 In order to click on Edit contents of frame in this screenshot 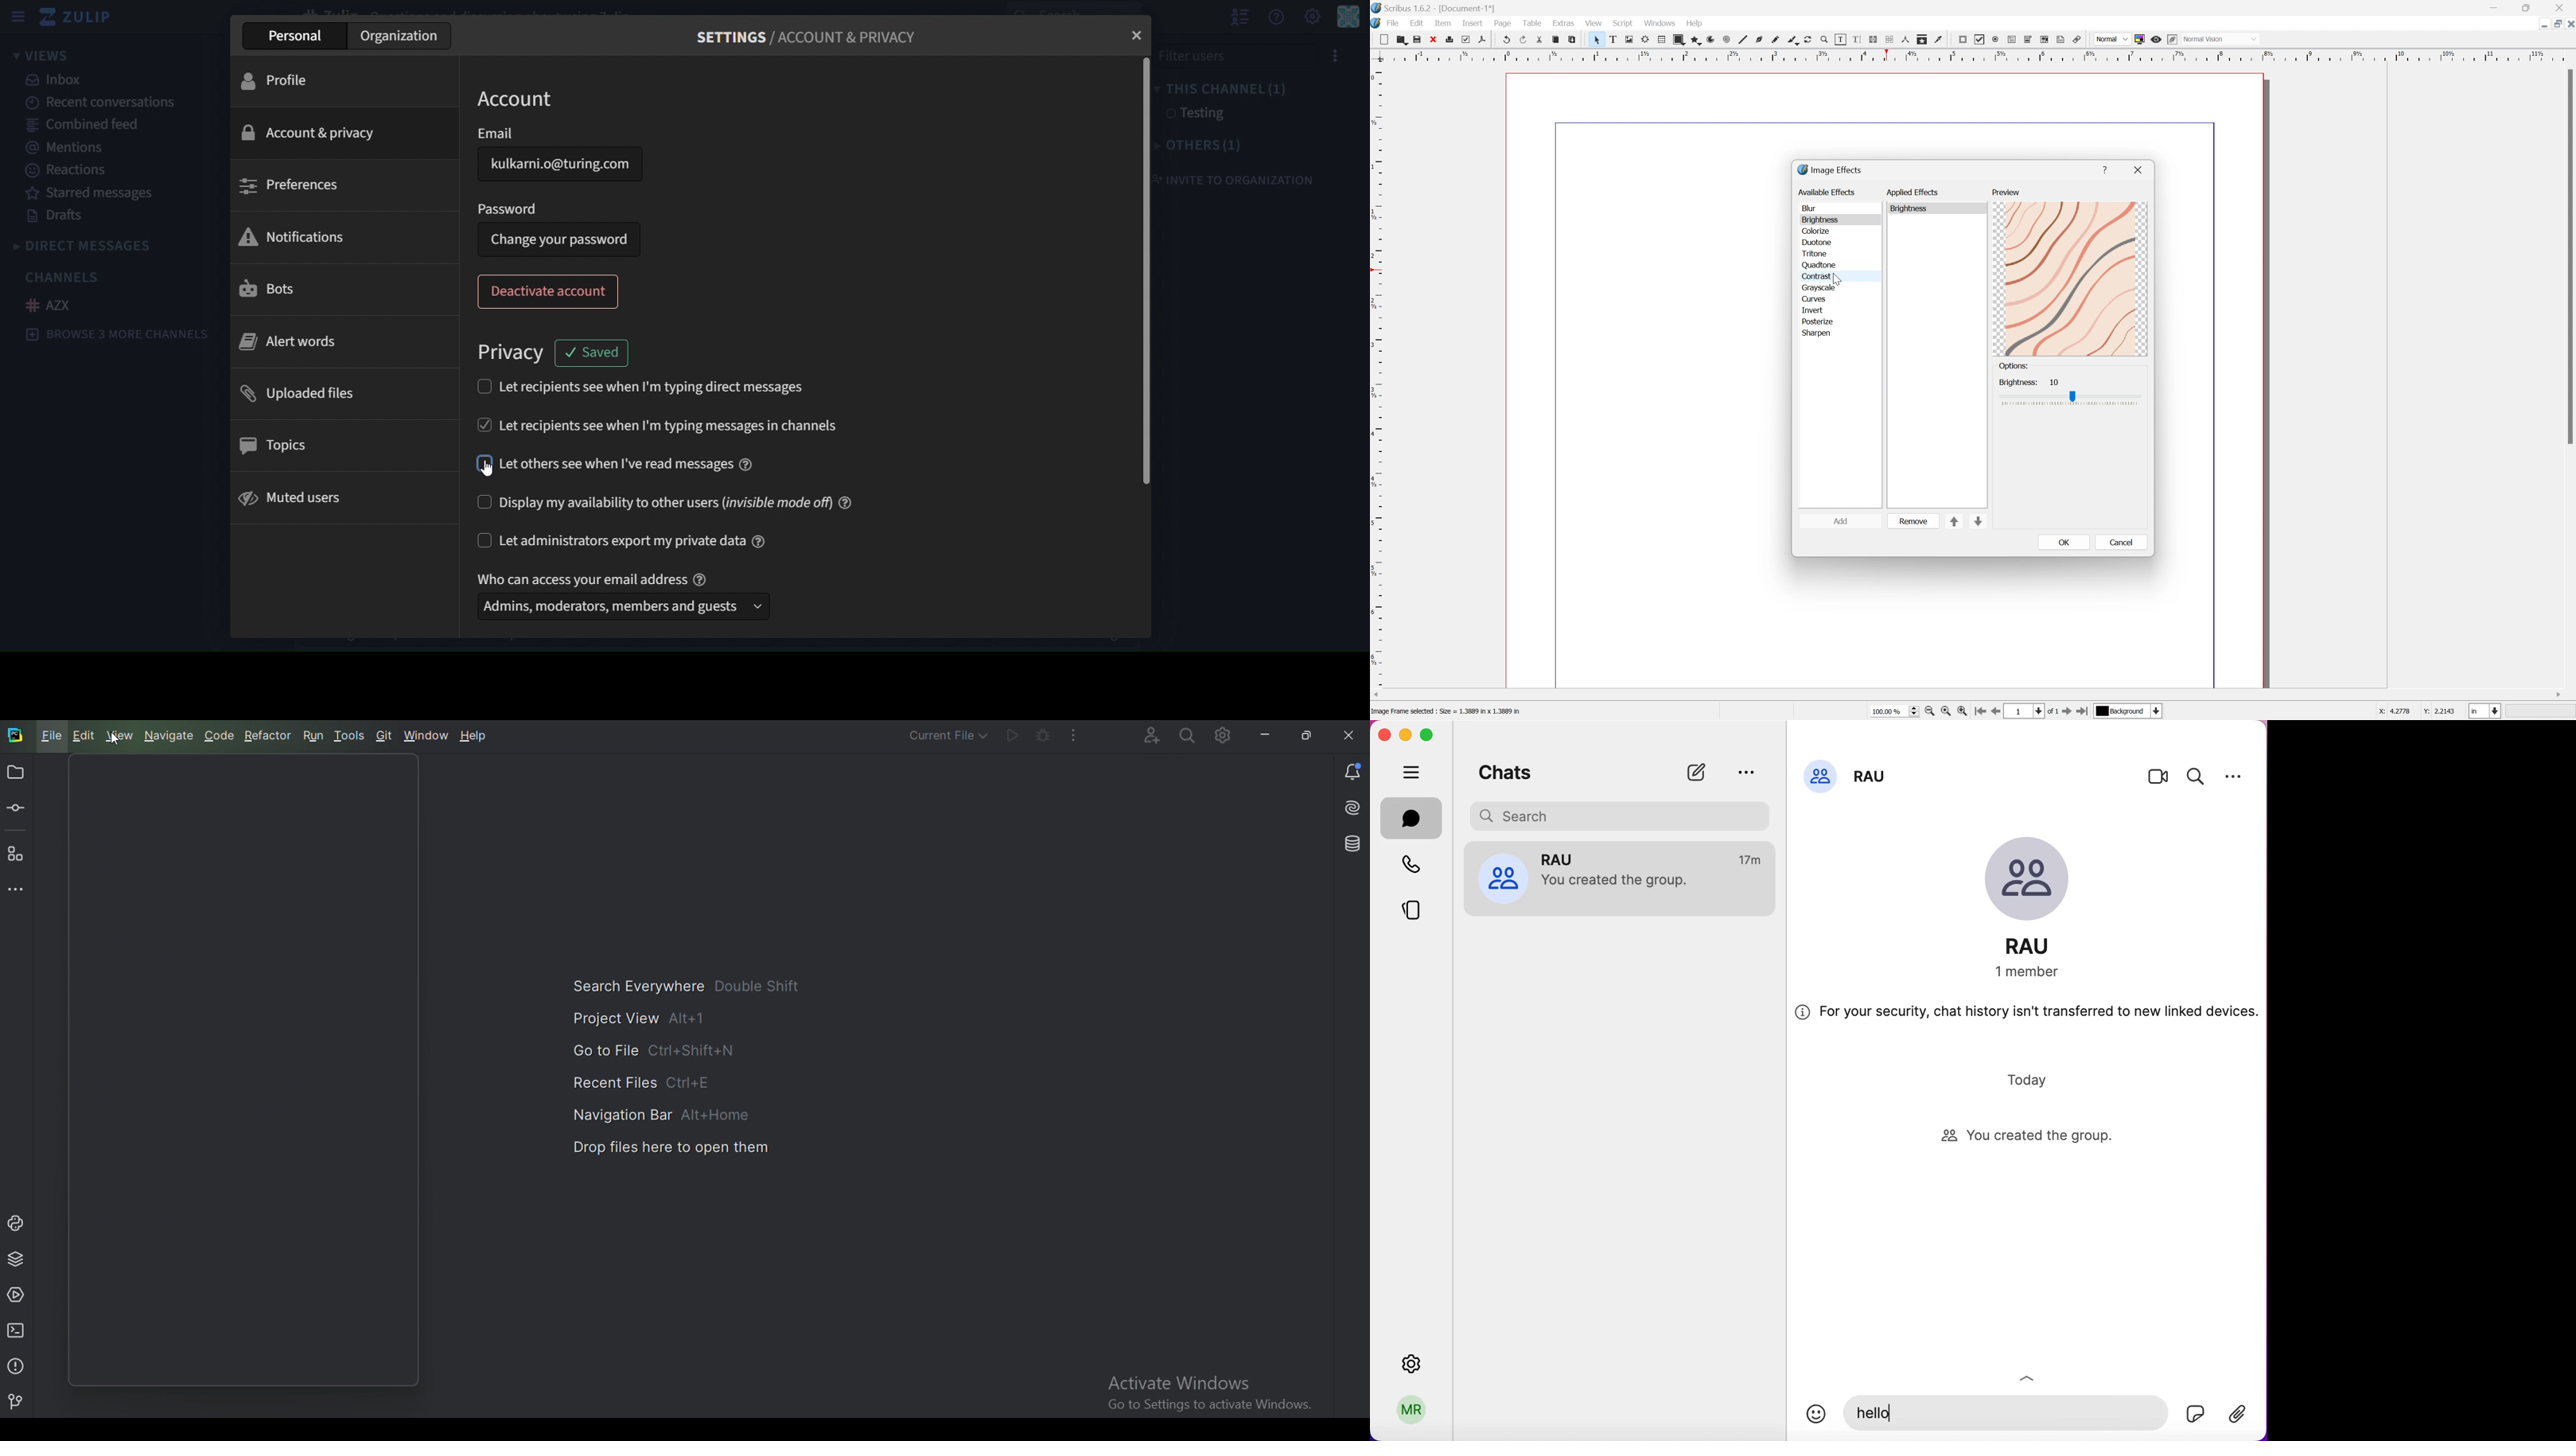, I will do `click(1843, 40)`.